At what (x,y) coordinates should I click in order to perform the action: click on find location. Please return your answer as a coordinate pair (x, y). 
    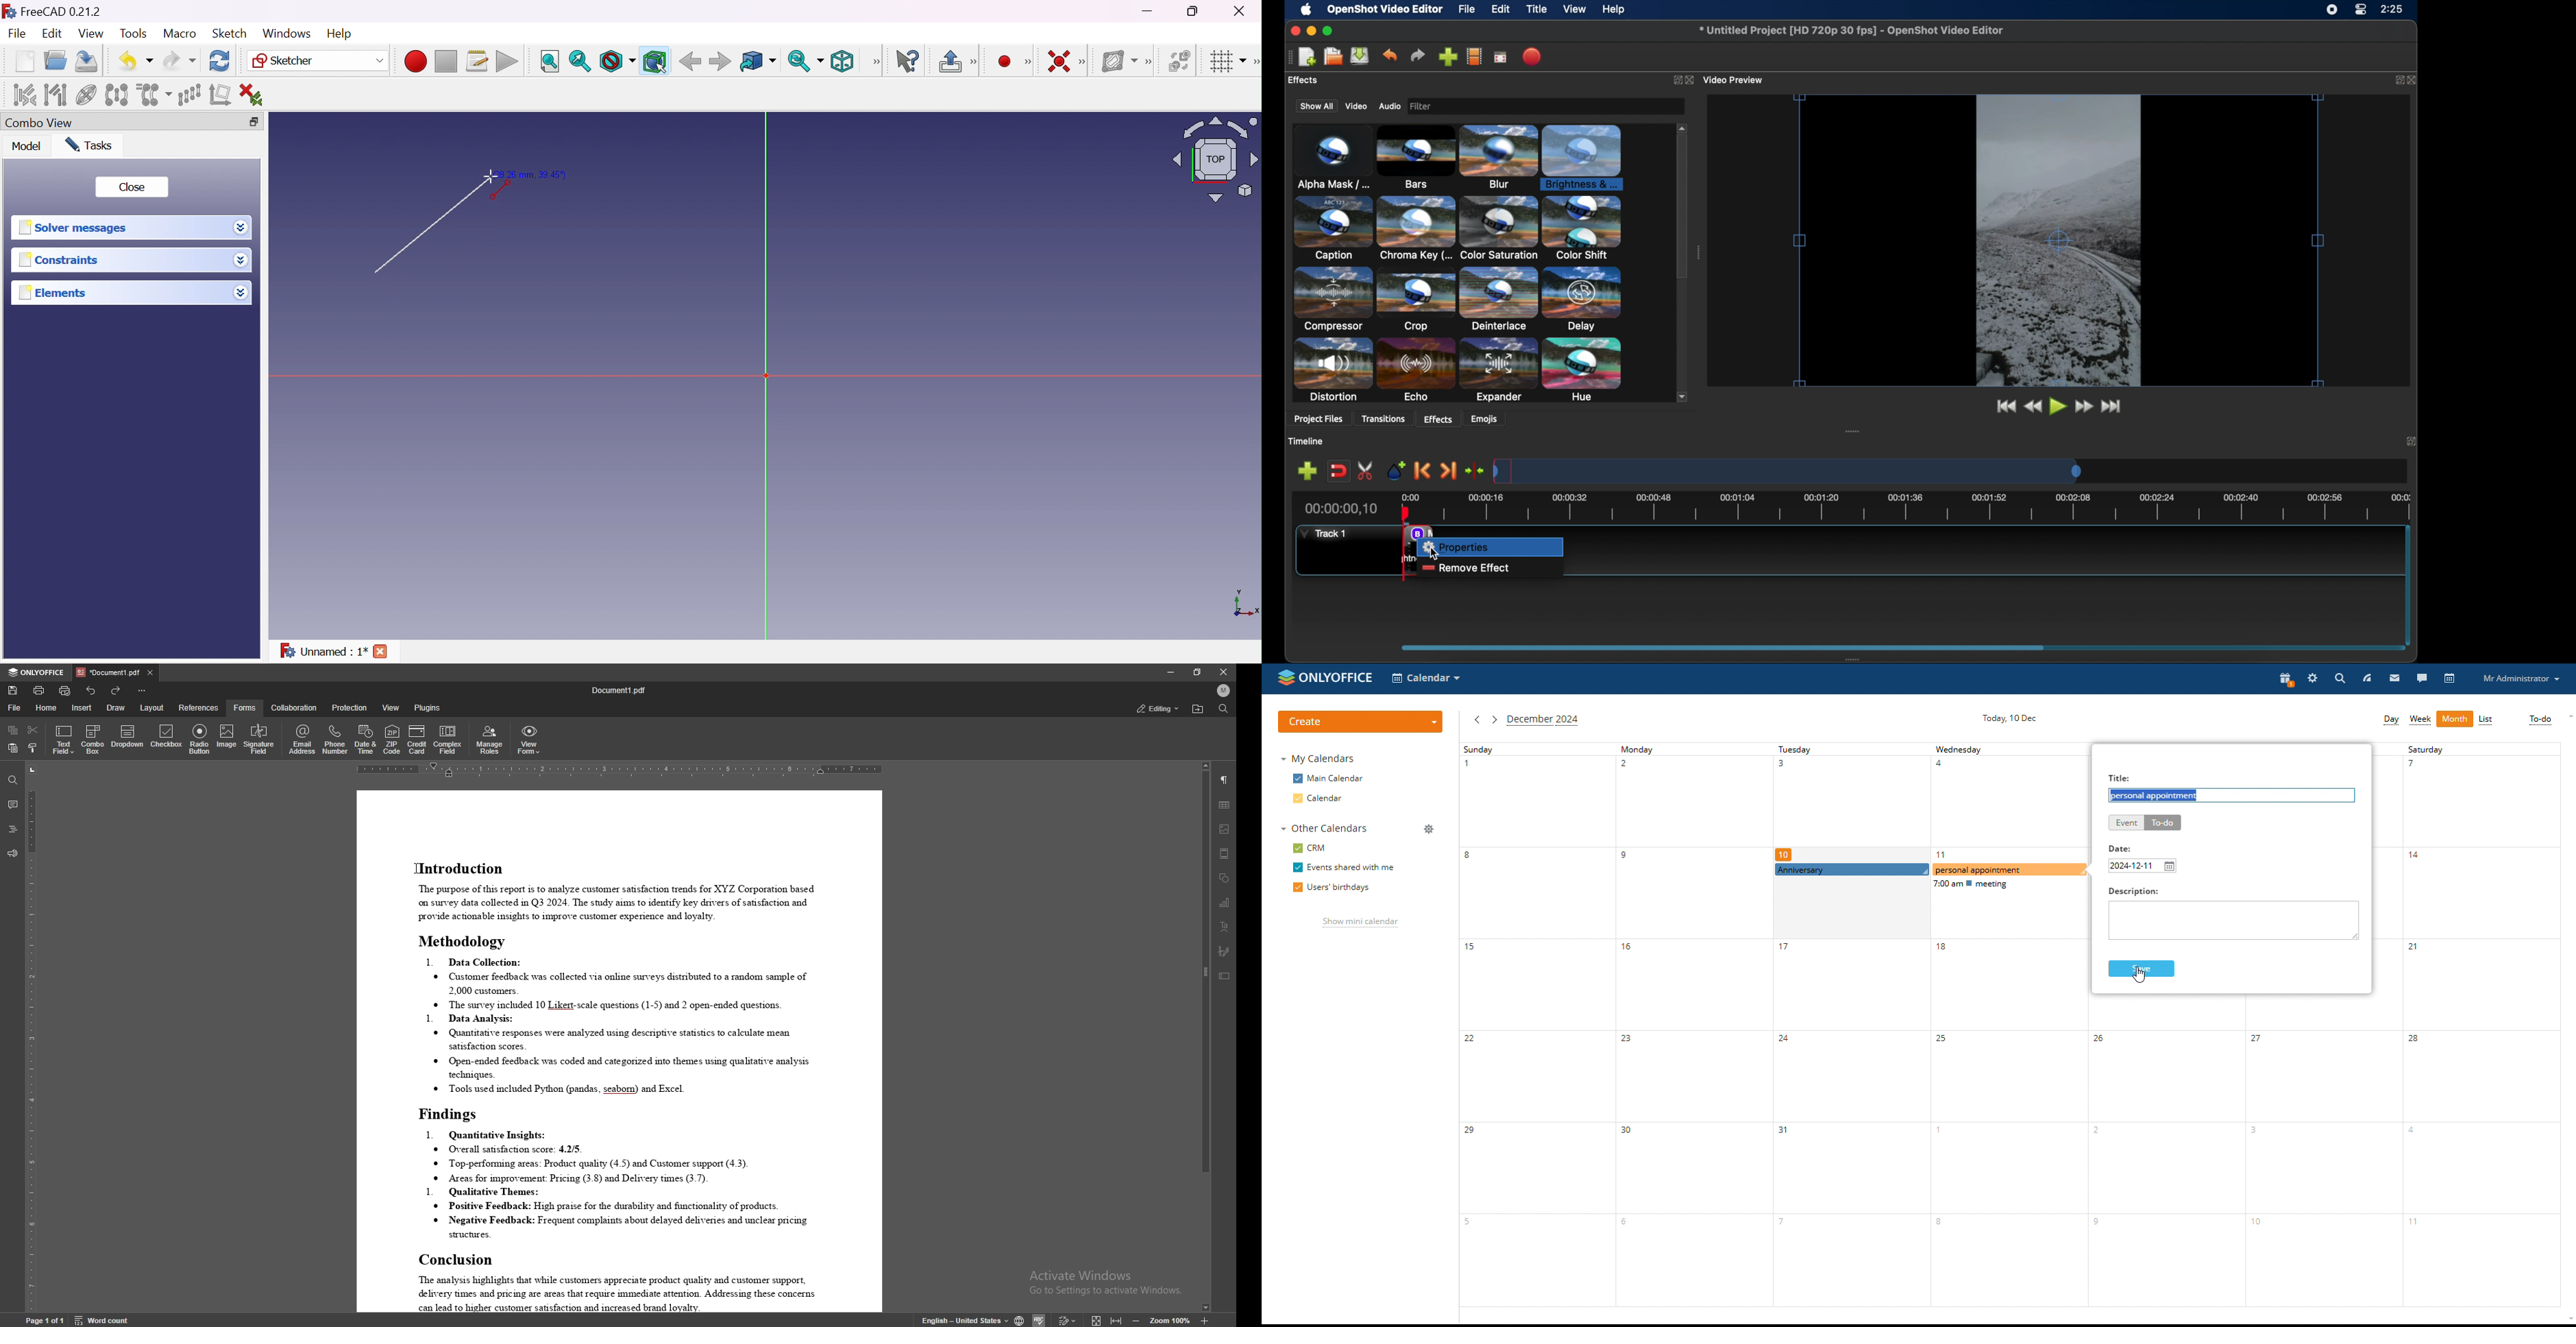
    Looking at the image, I should click on (1199, 709).